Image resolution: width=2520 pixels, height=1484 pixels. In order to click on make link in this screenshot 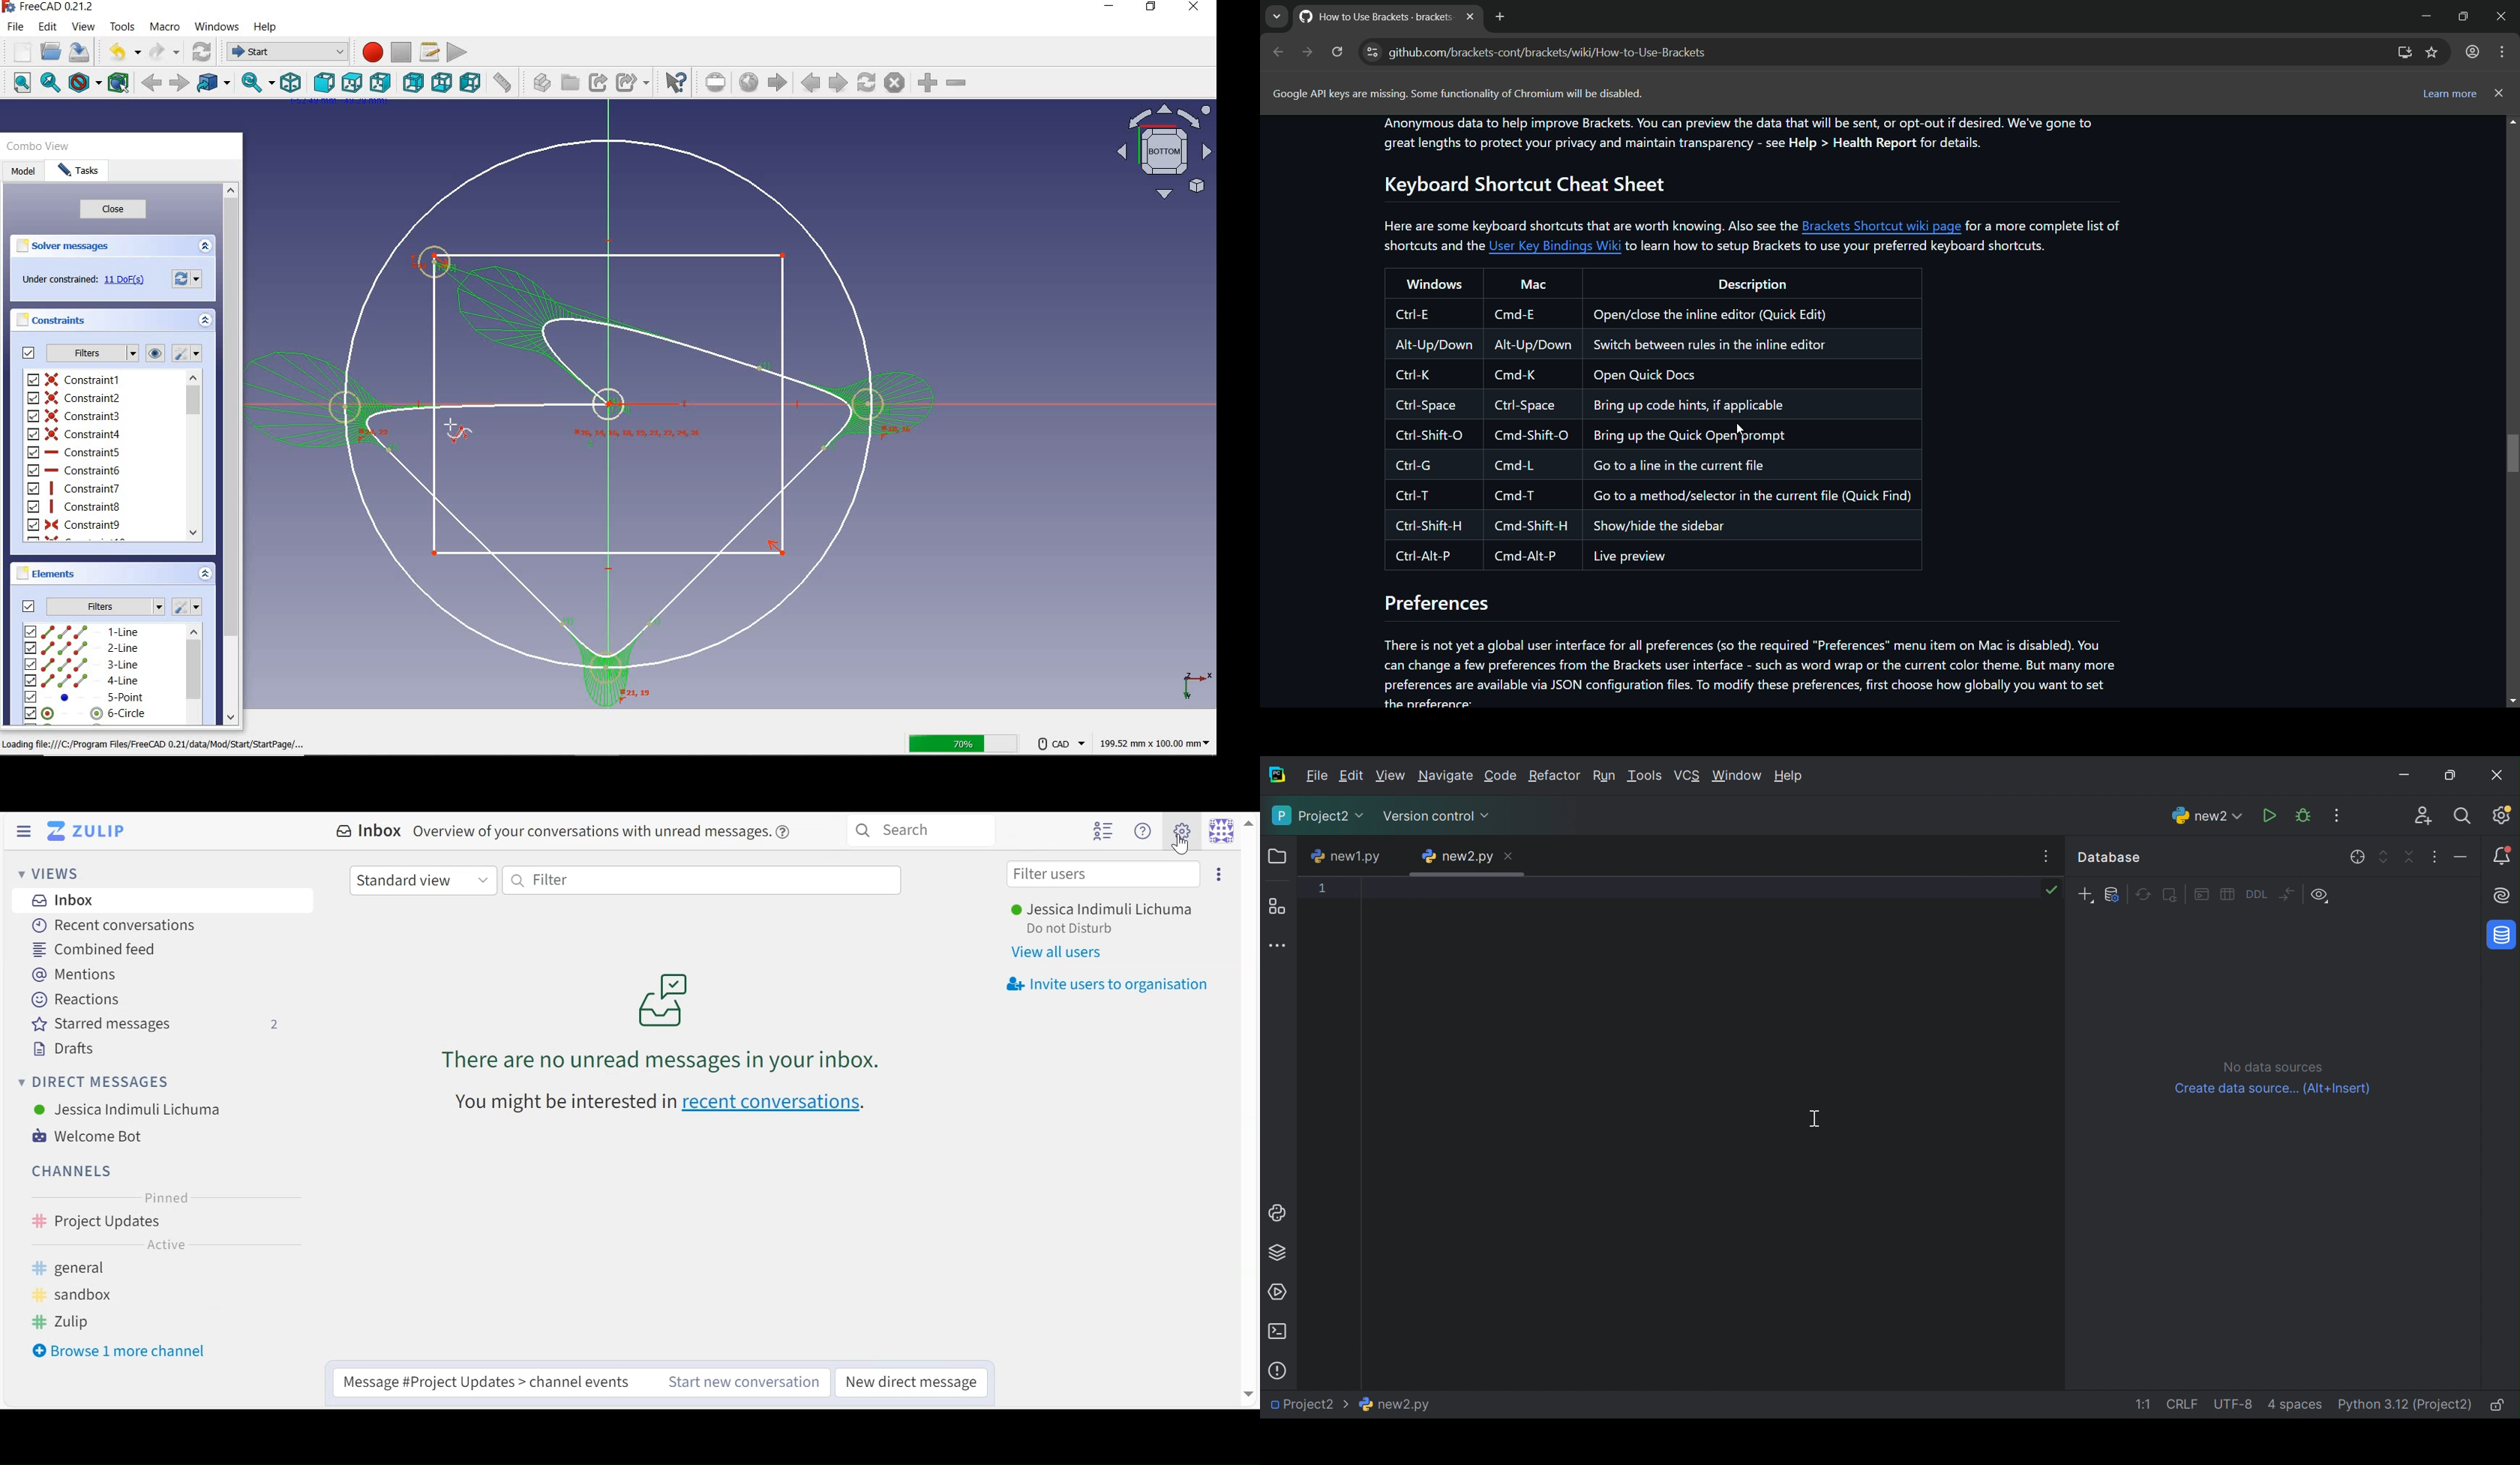, I will do `click(597, 82)`.